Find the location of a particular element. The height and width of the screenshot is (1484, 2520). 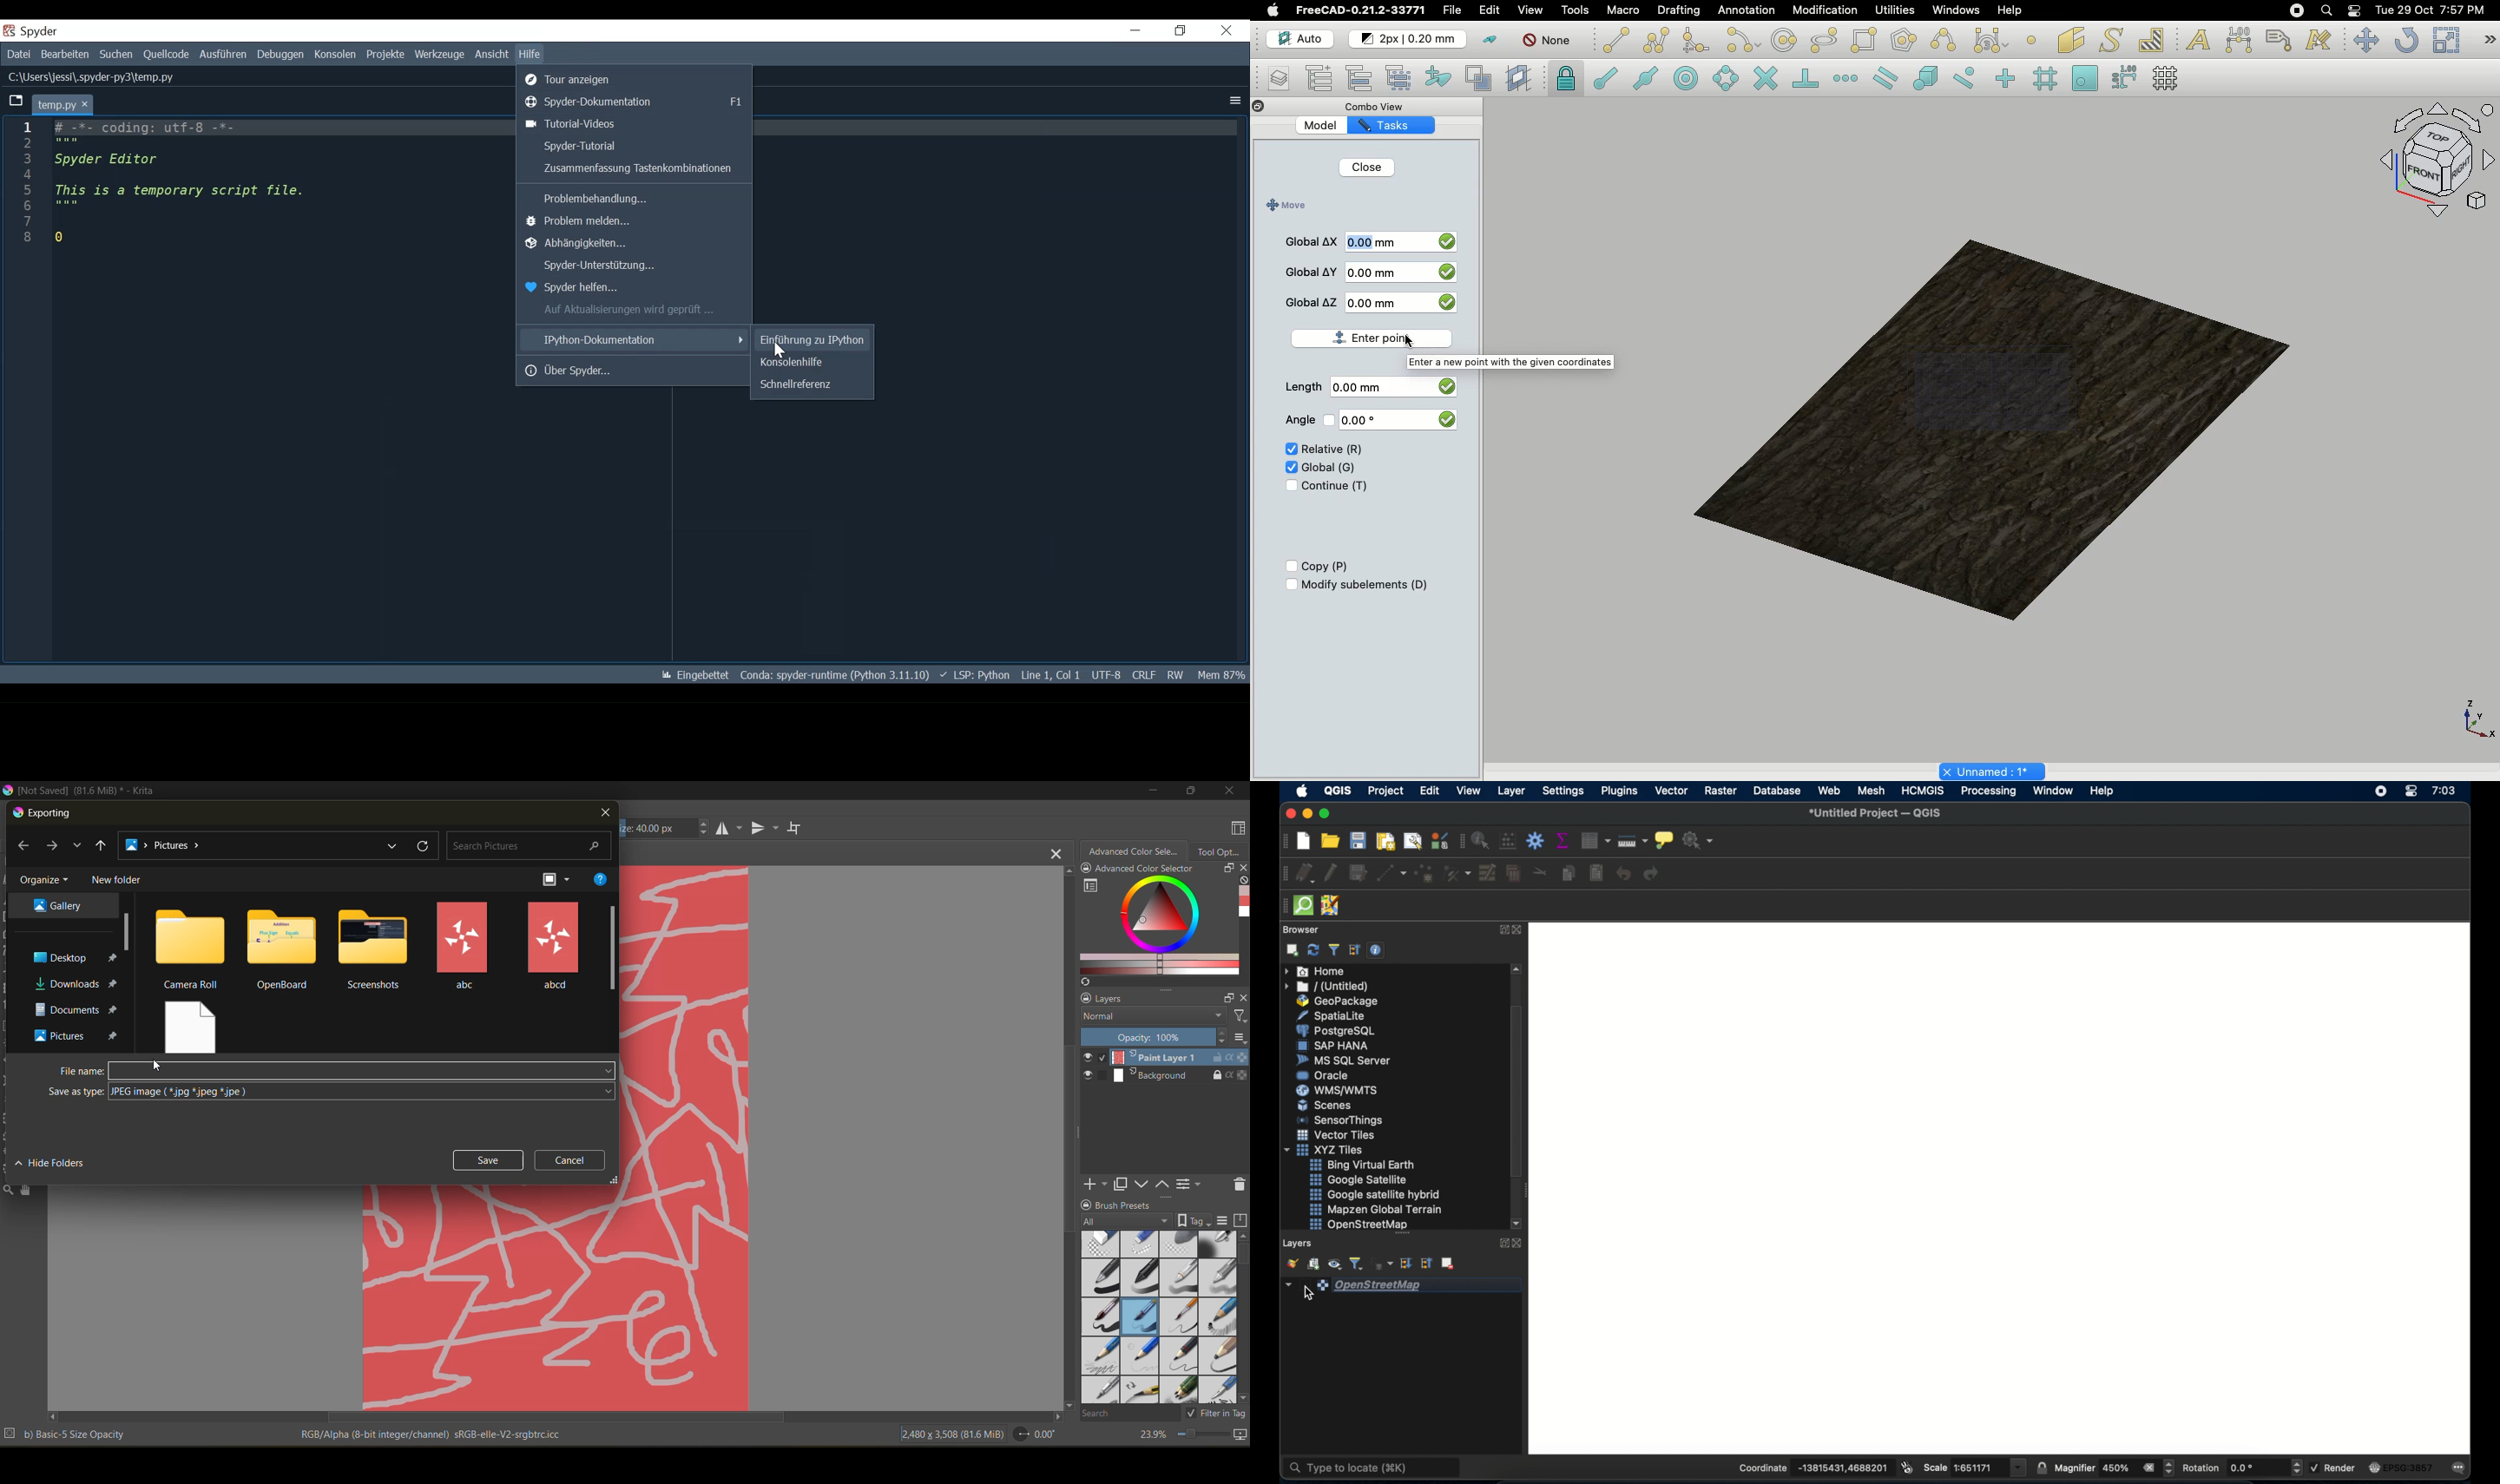

display settings is located at coordinates (1222, 1220).